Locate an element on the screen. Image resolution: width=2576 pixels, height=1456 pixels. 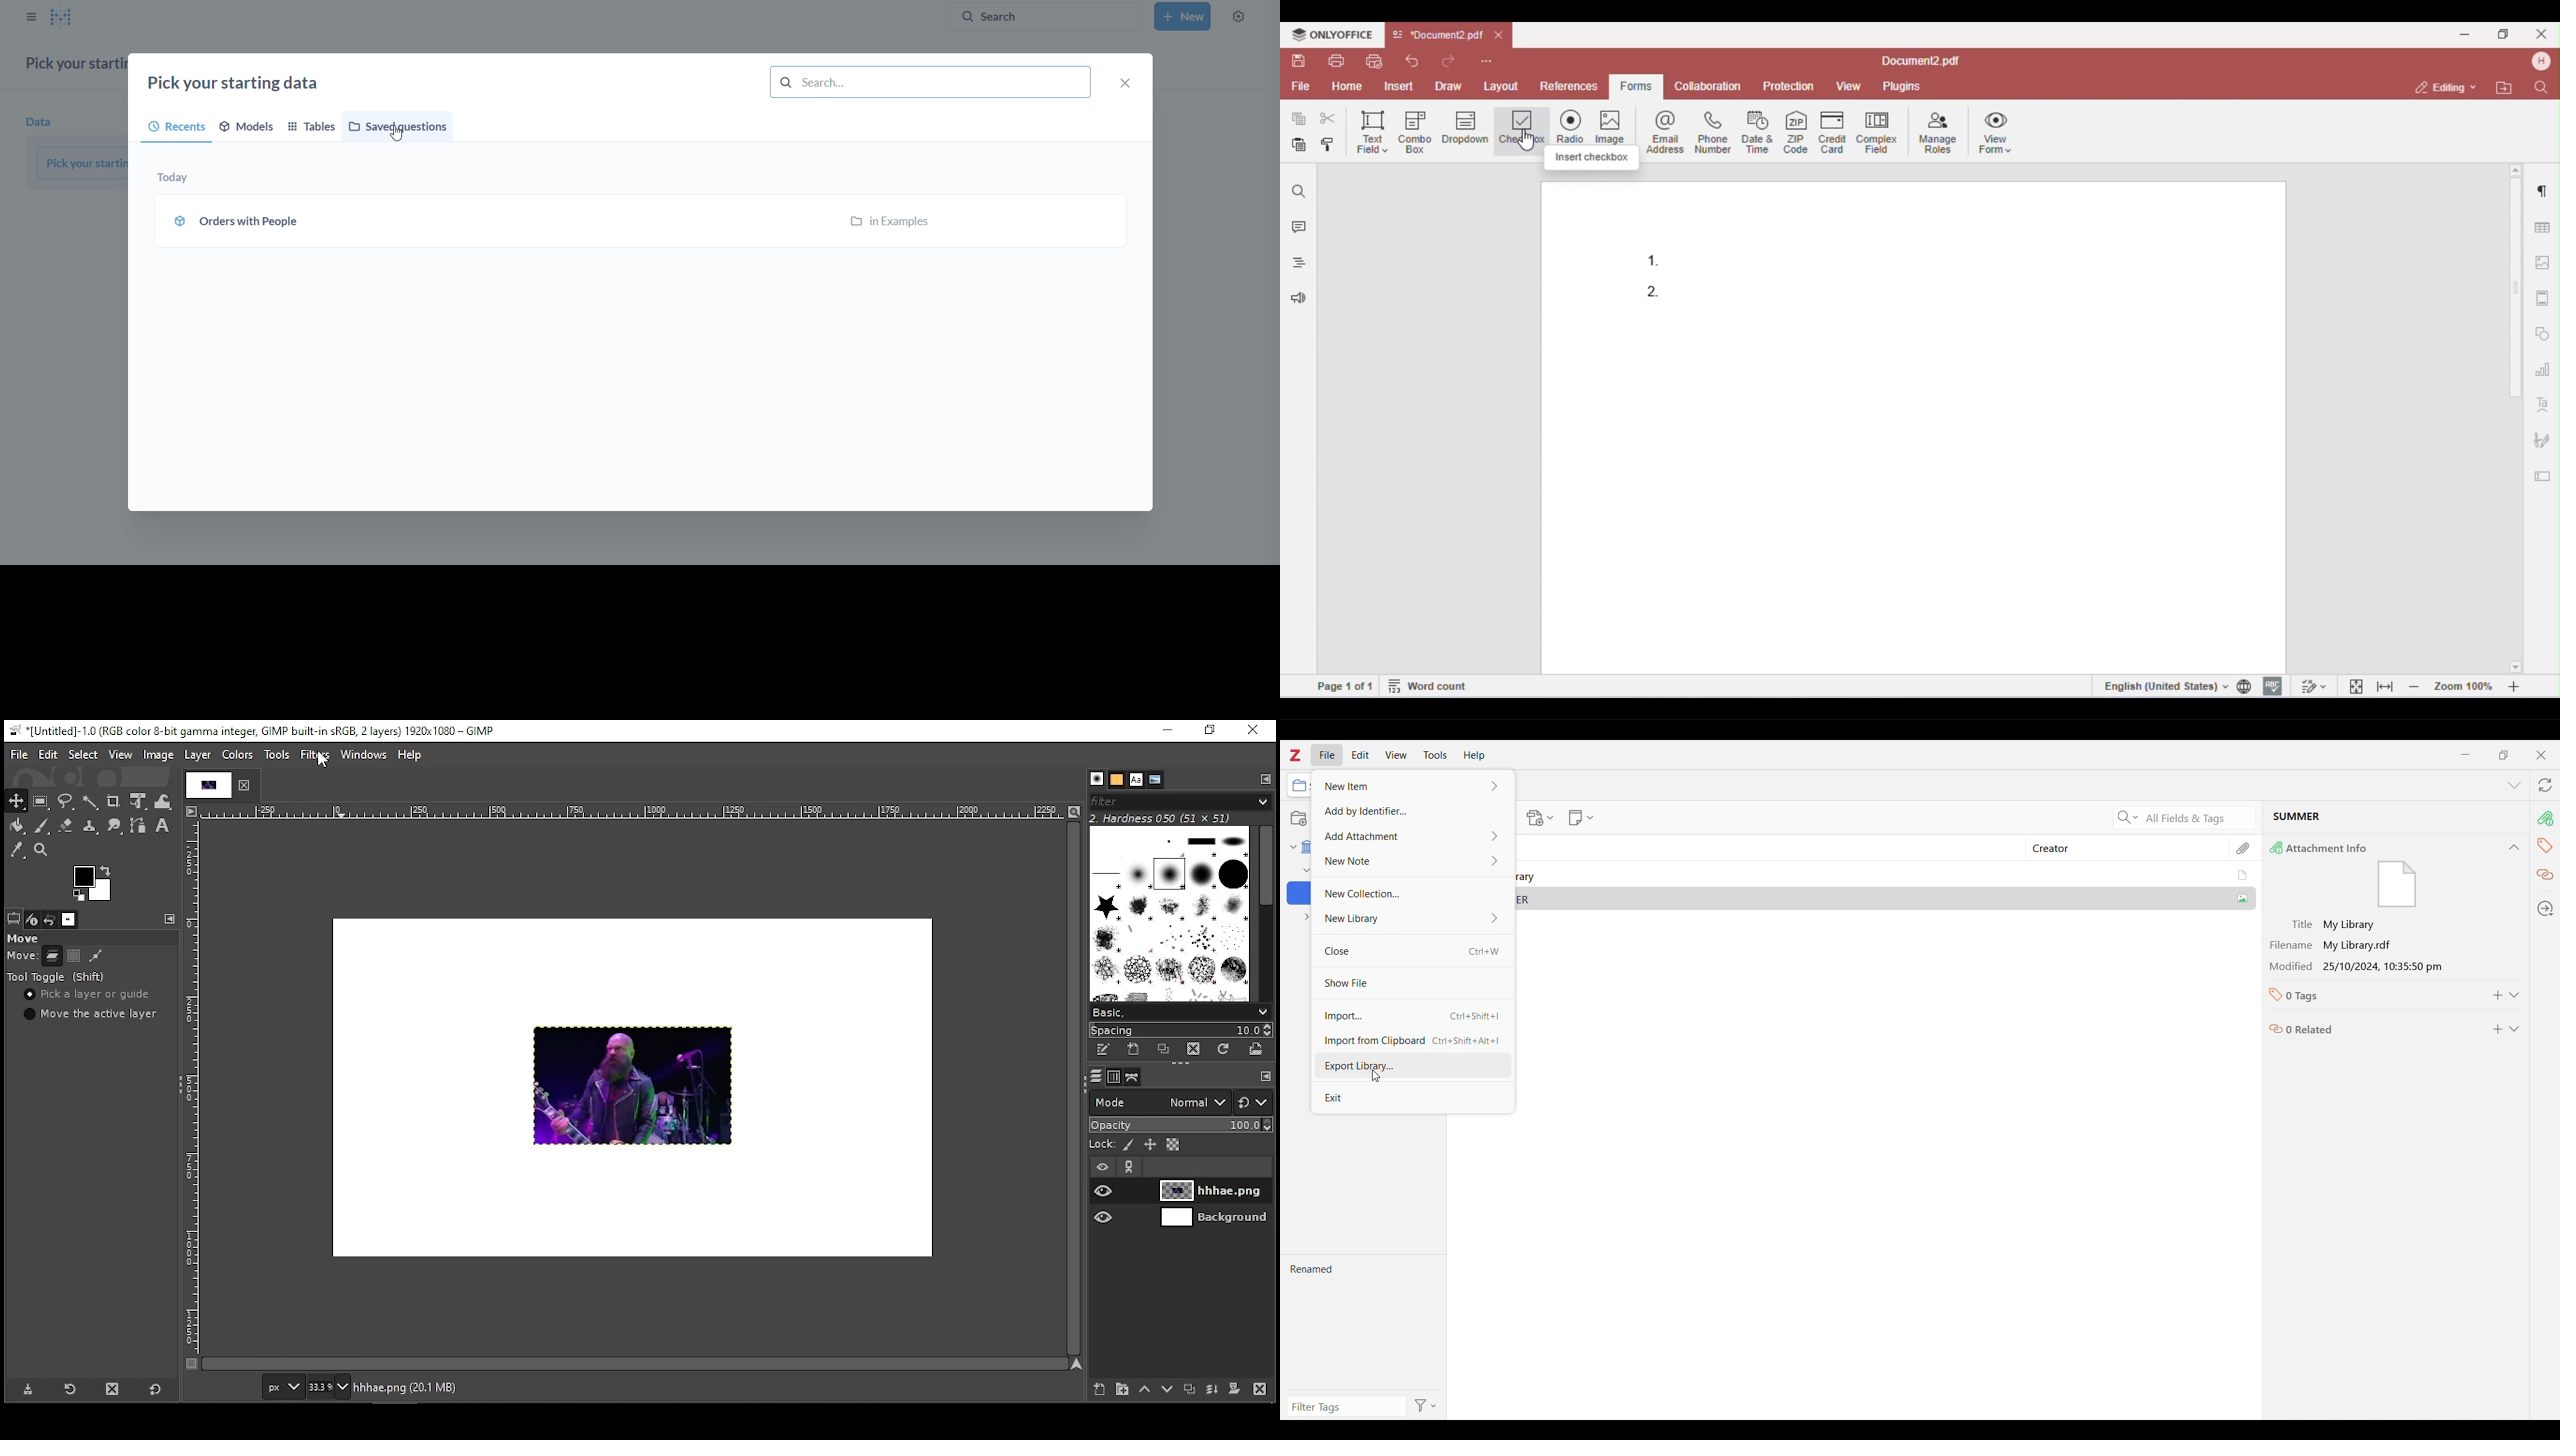
color picker tool is located at coordinates (17, 851).